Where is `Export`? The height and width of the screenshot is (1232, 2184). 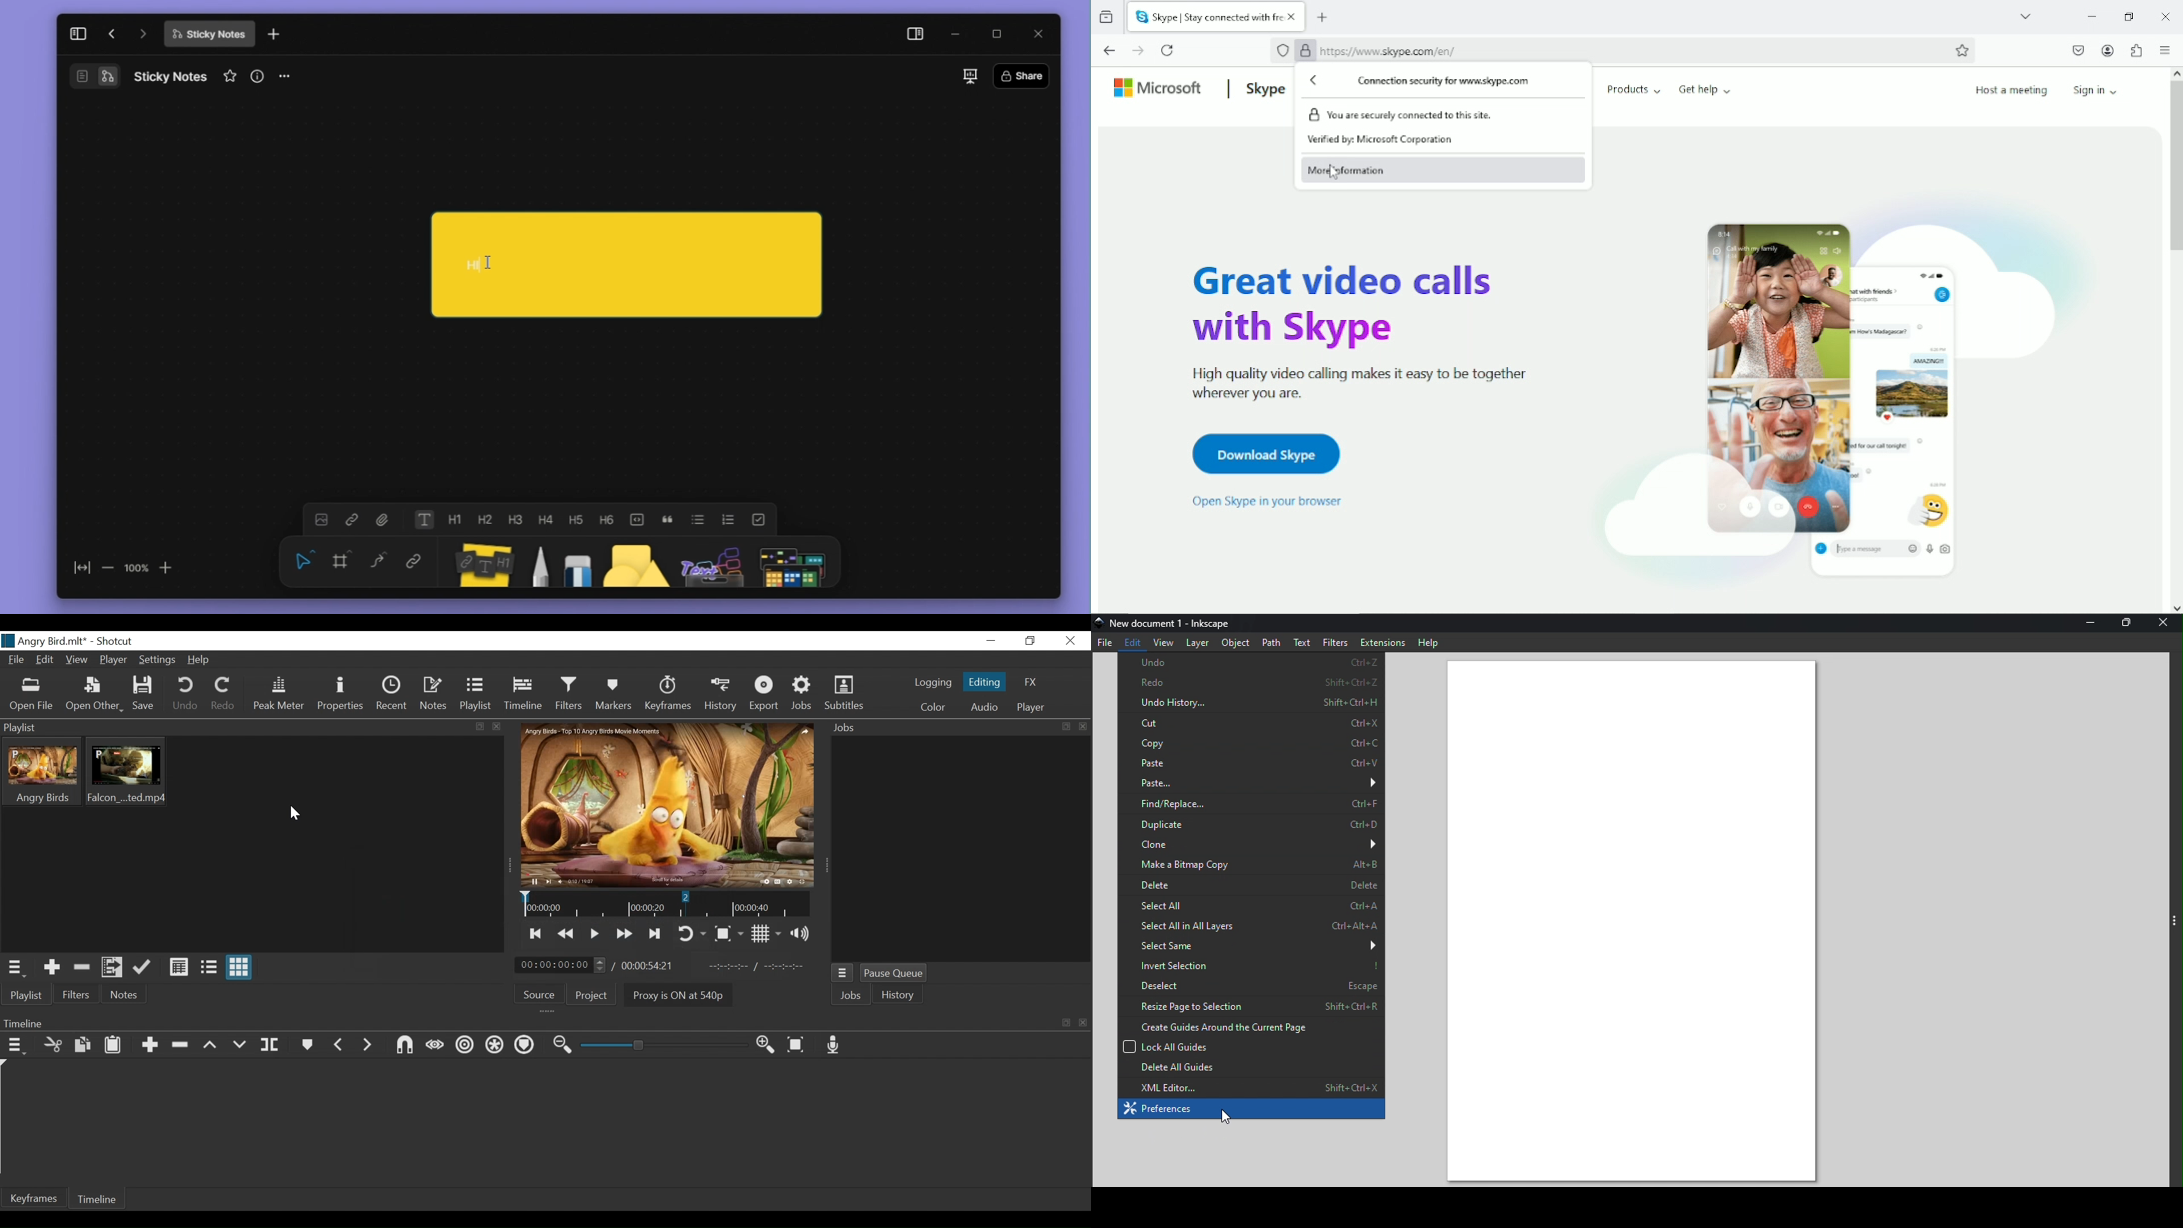
Export is located at coordinates (765, 694).